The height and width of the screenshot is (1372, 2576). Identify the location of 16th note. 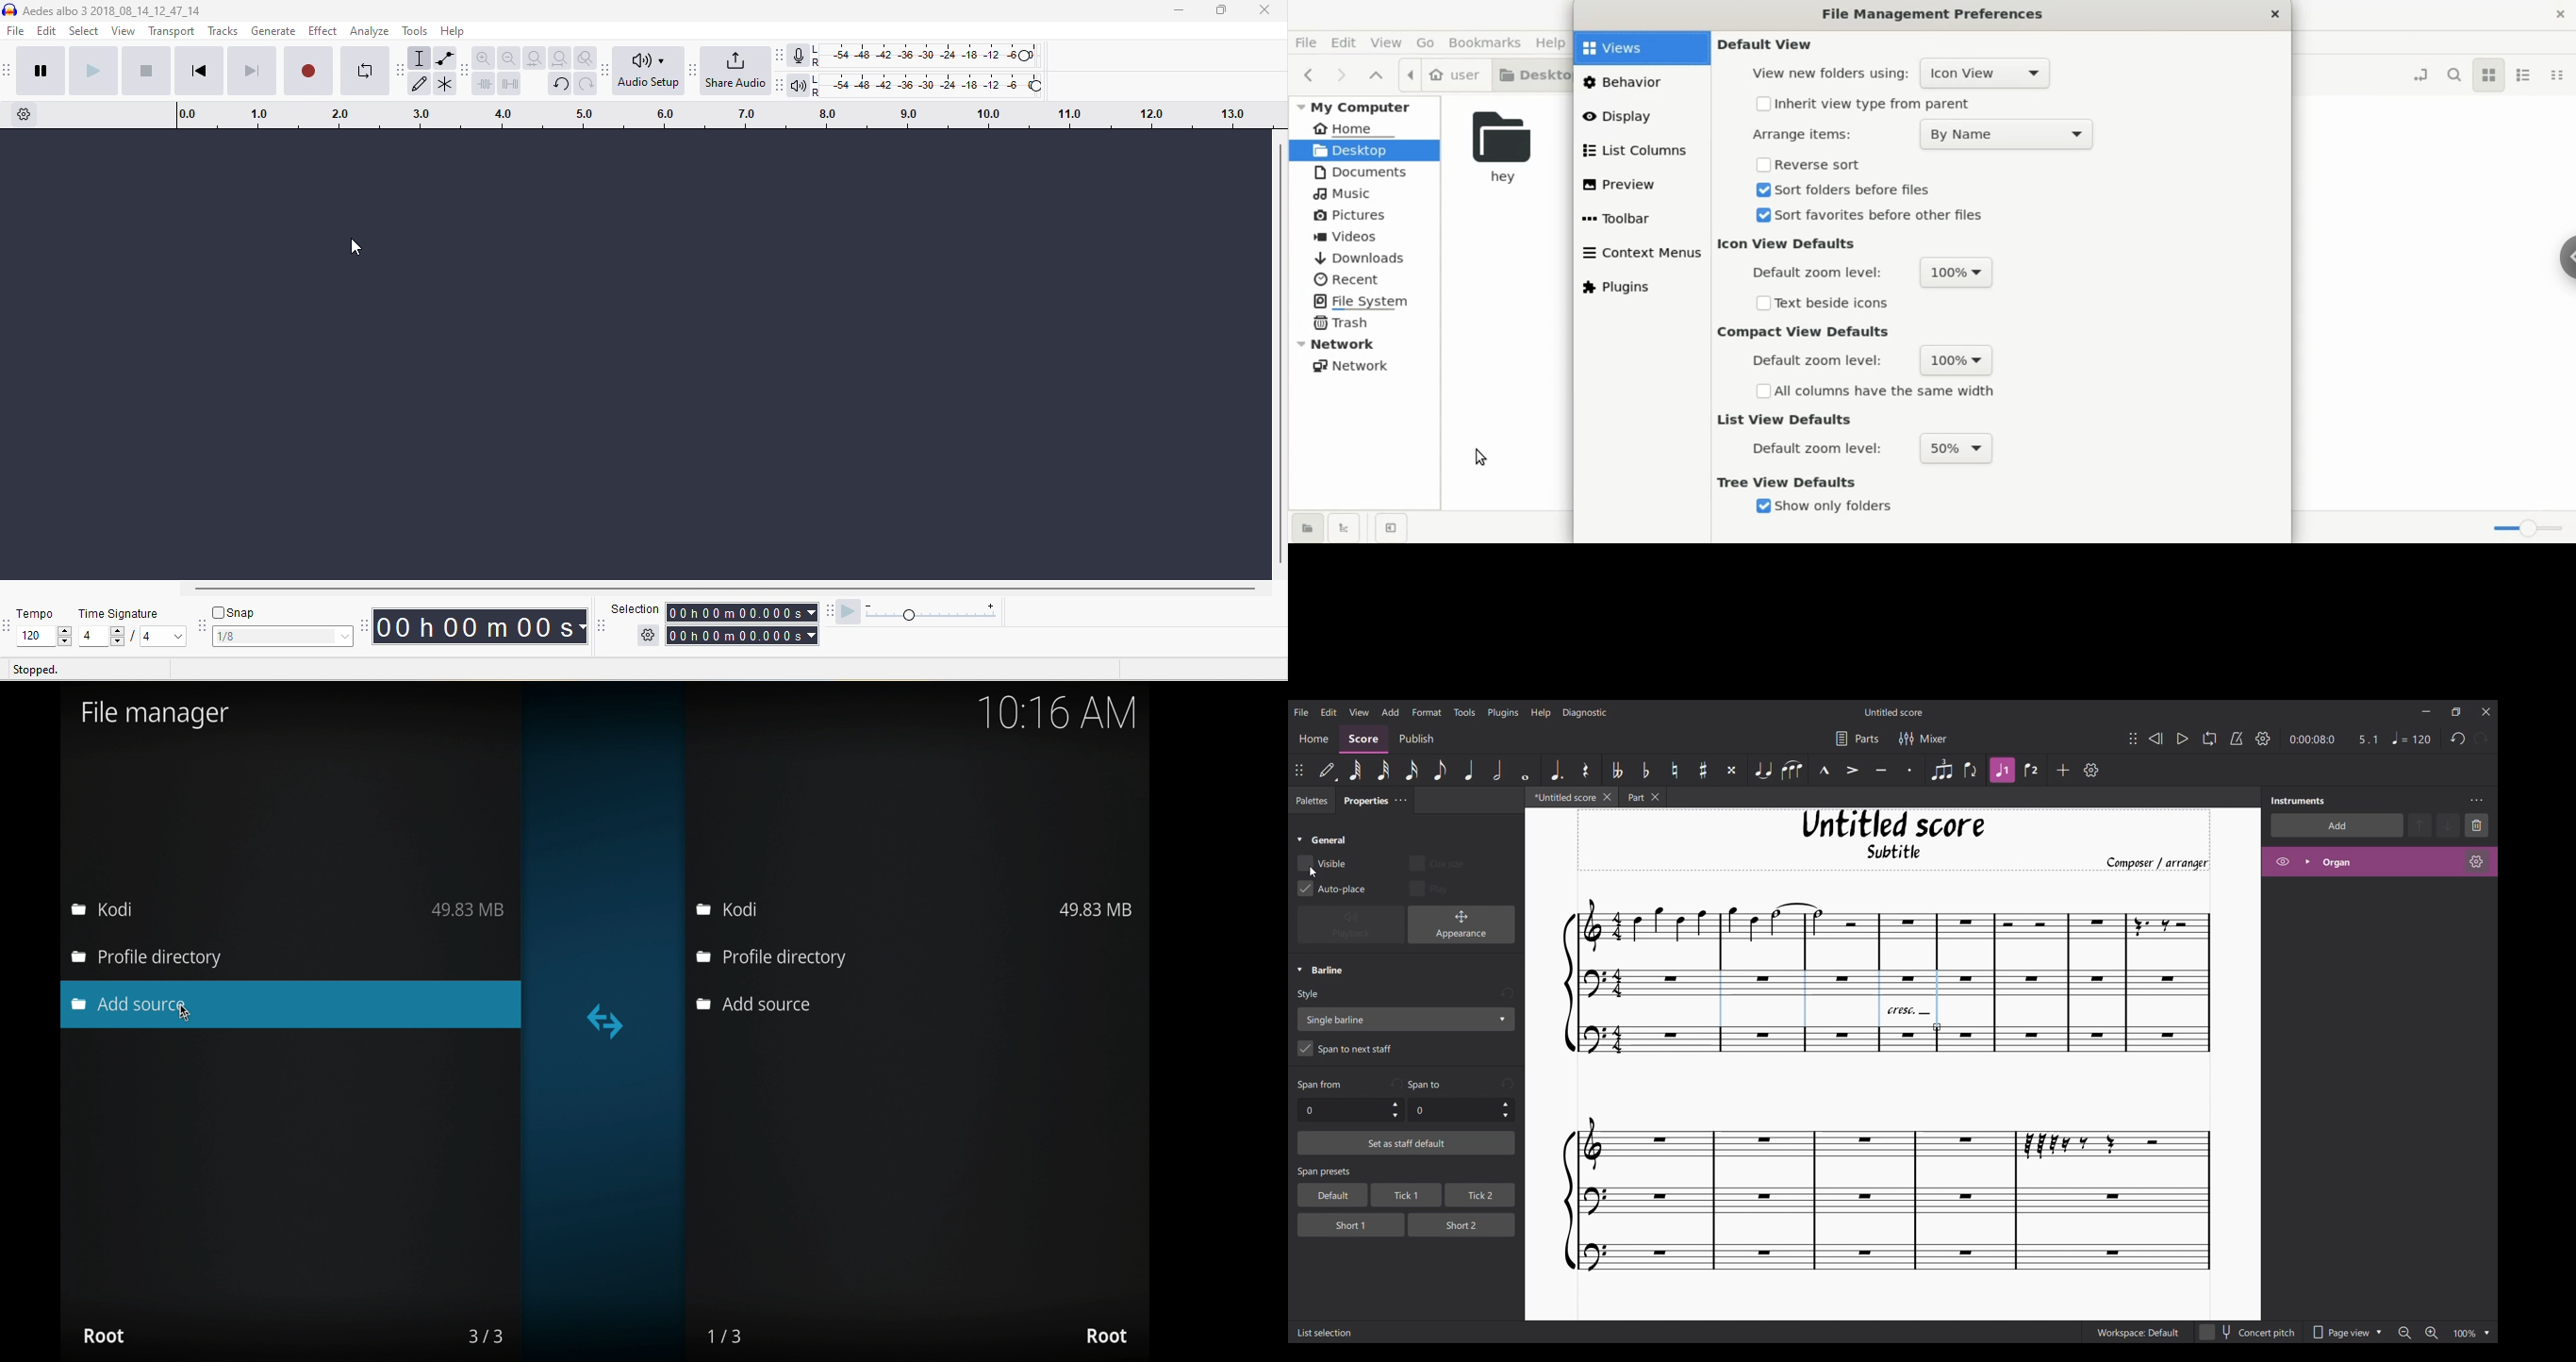
(1413, 770).